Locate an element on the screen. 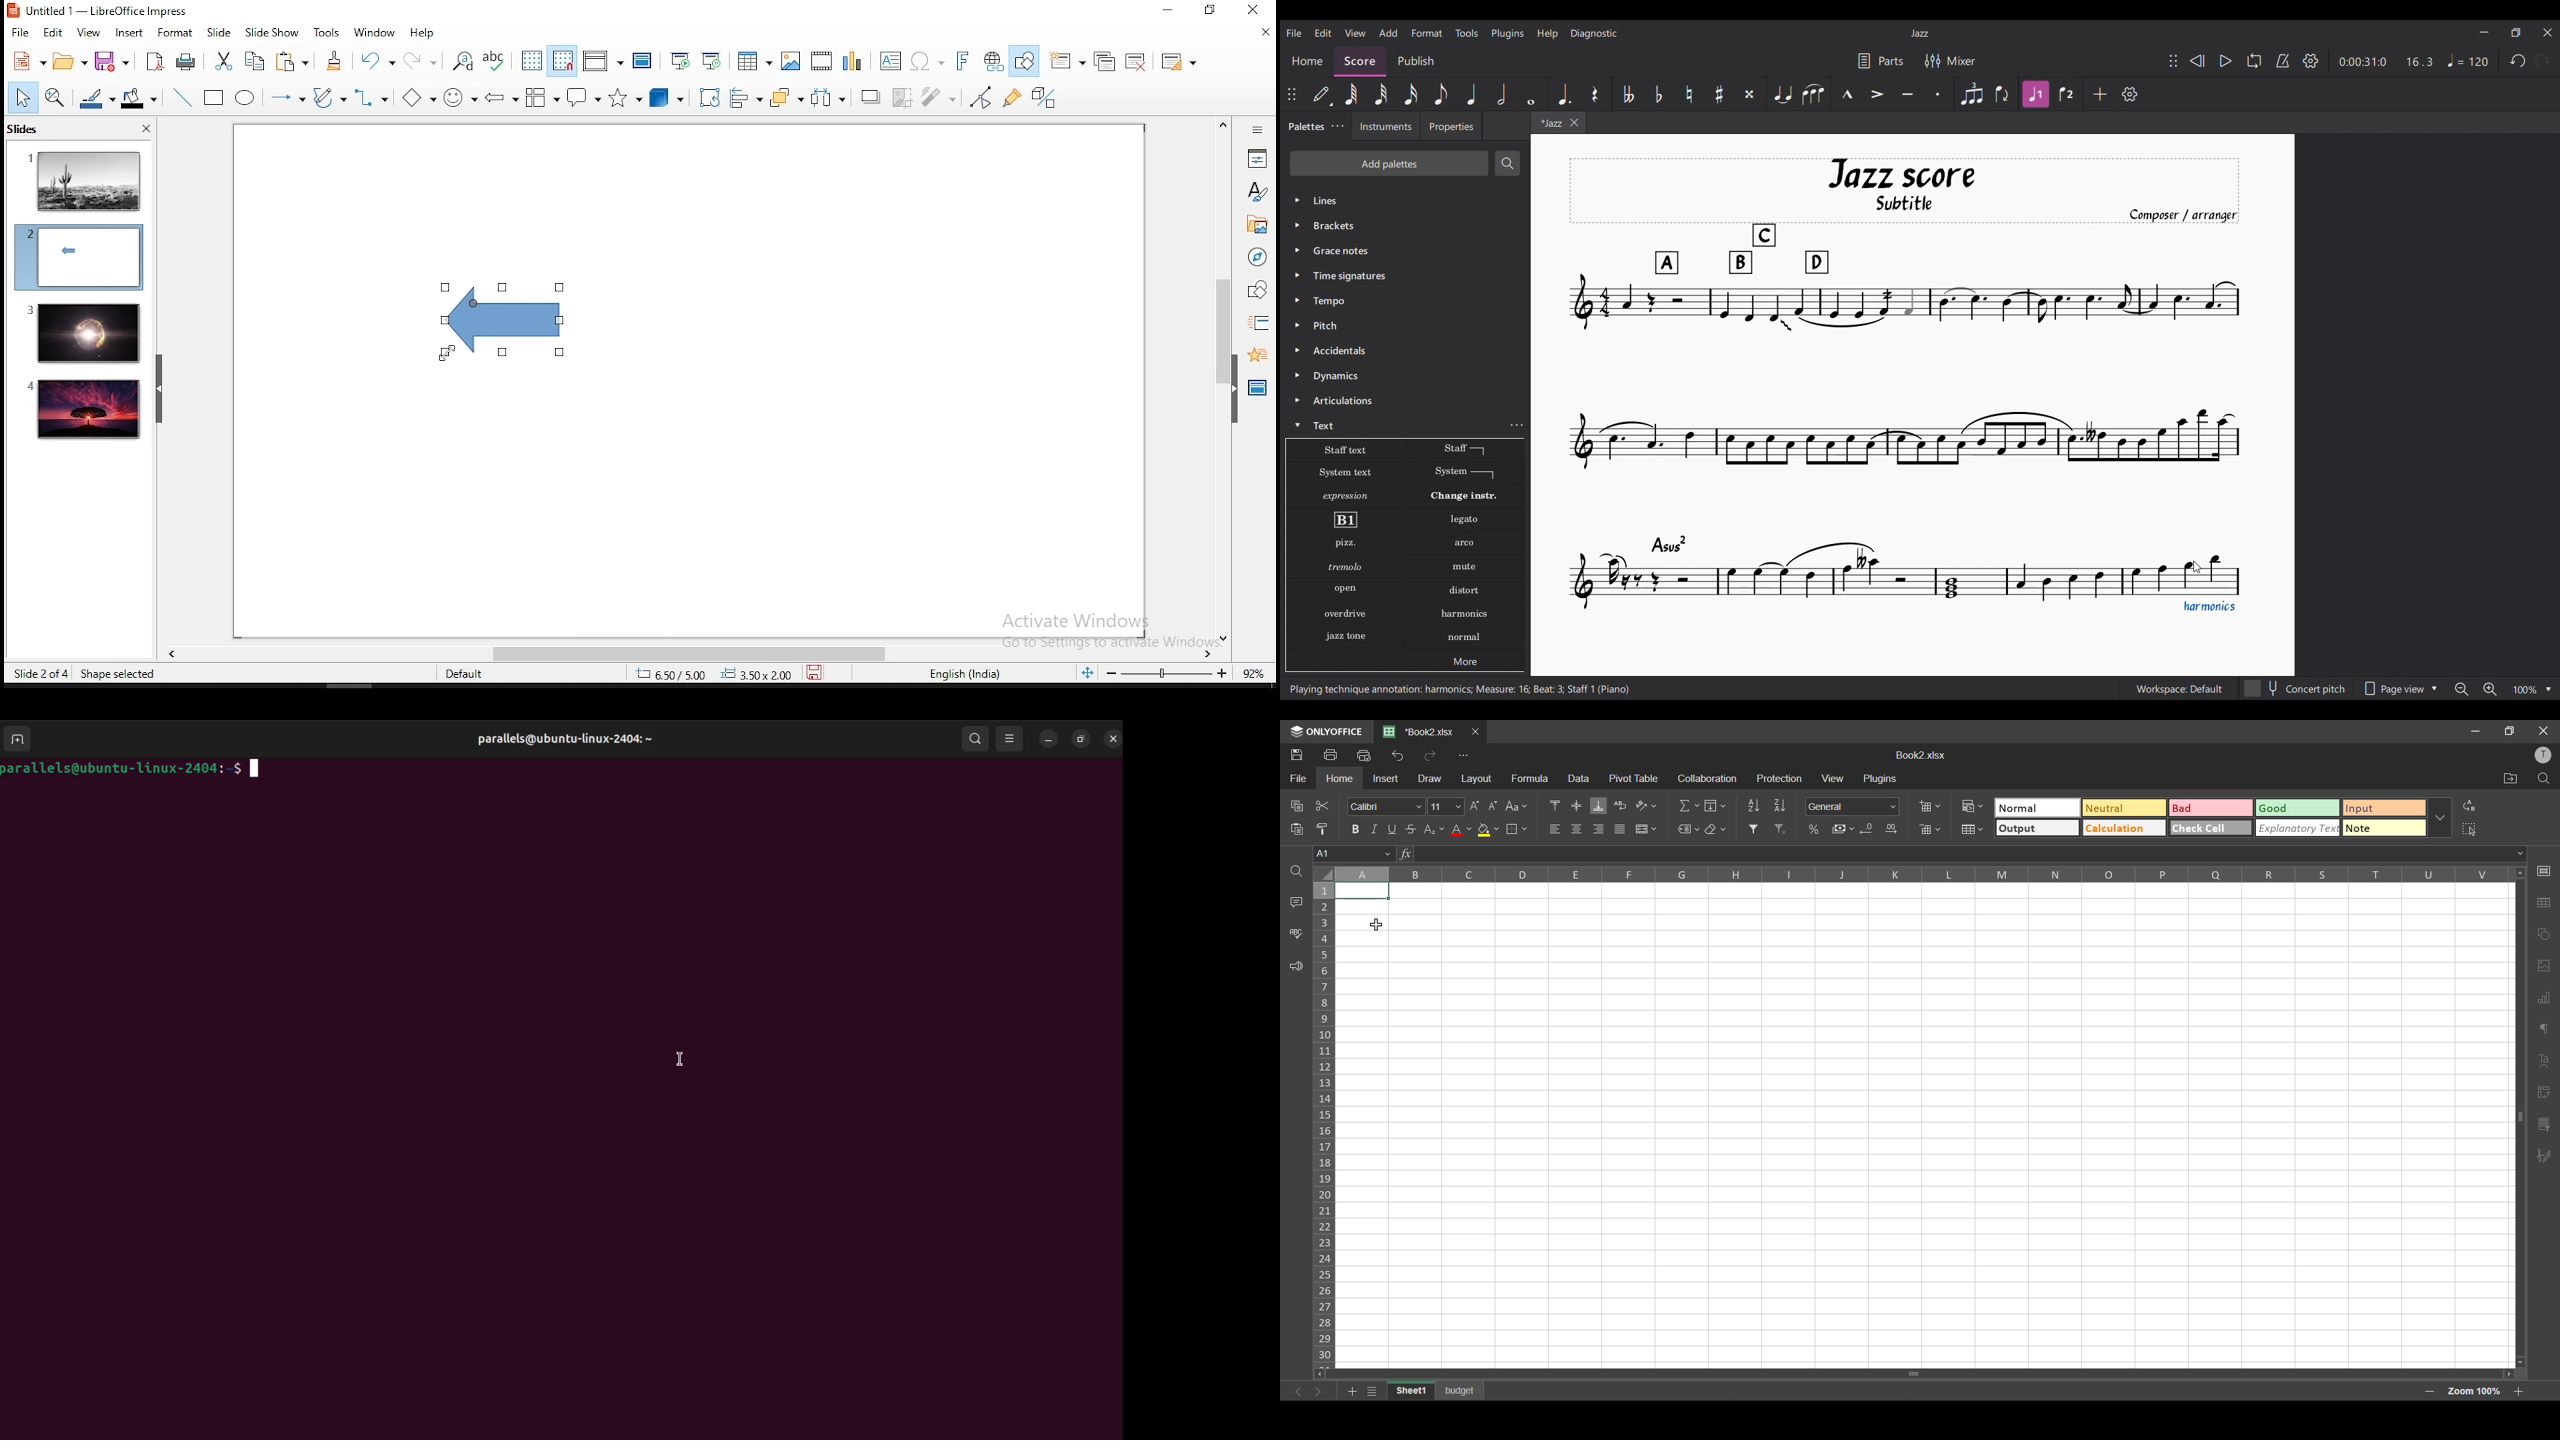  merge and center is located at coordinates (1647, 829).